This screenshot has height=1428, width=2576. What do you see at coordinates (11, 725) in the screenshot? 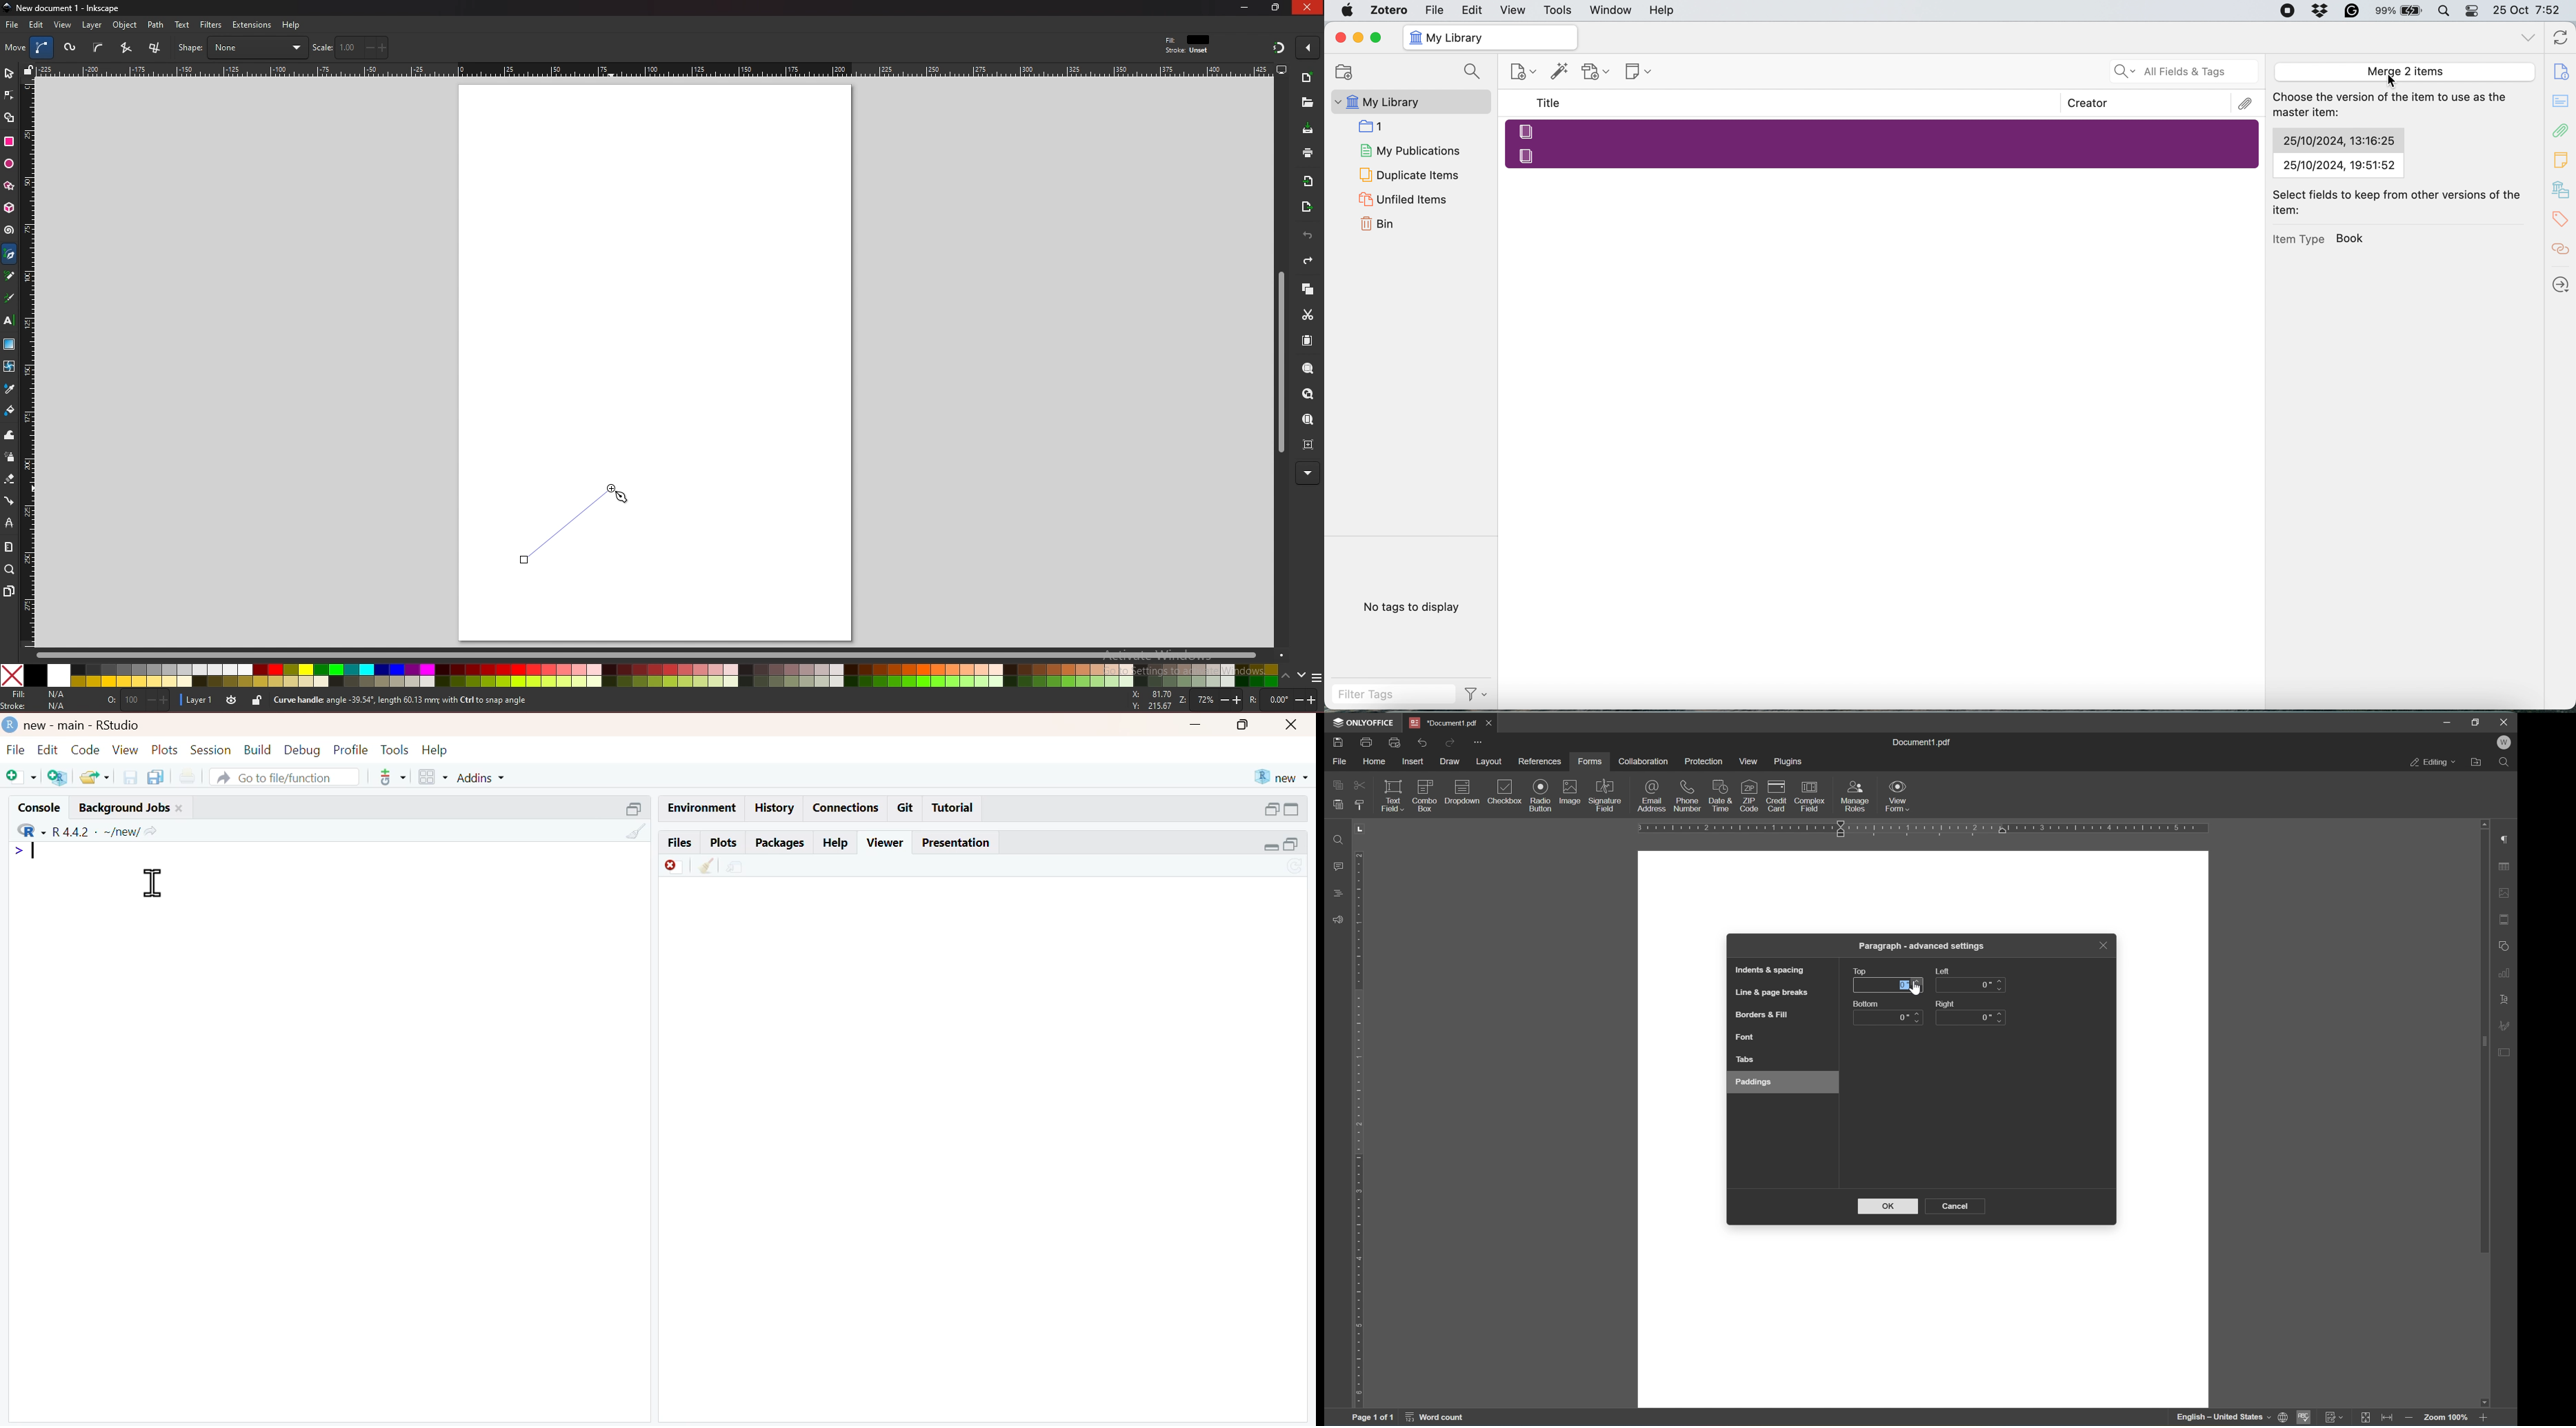
I see `logo` at bounding box center [11, 725].